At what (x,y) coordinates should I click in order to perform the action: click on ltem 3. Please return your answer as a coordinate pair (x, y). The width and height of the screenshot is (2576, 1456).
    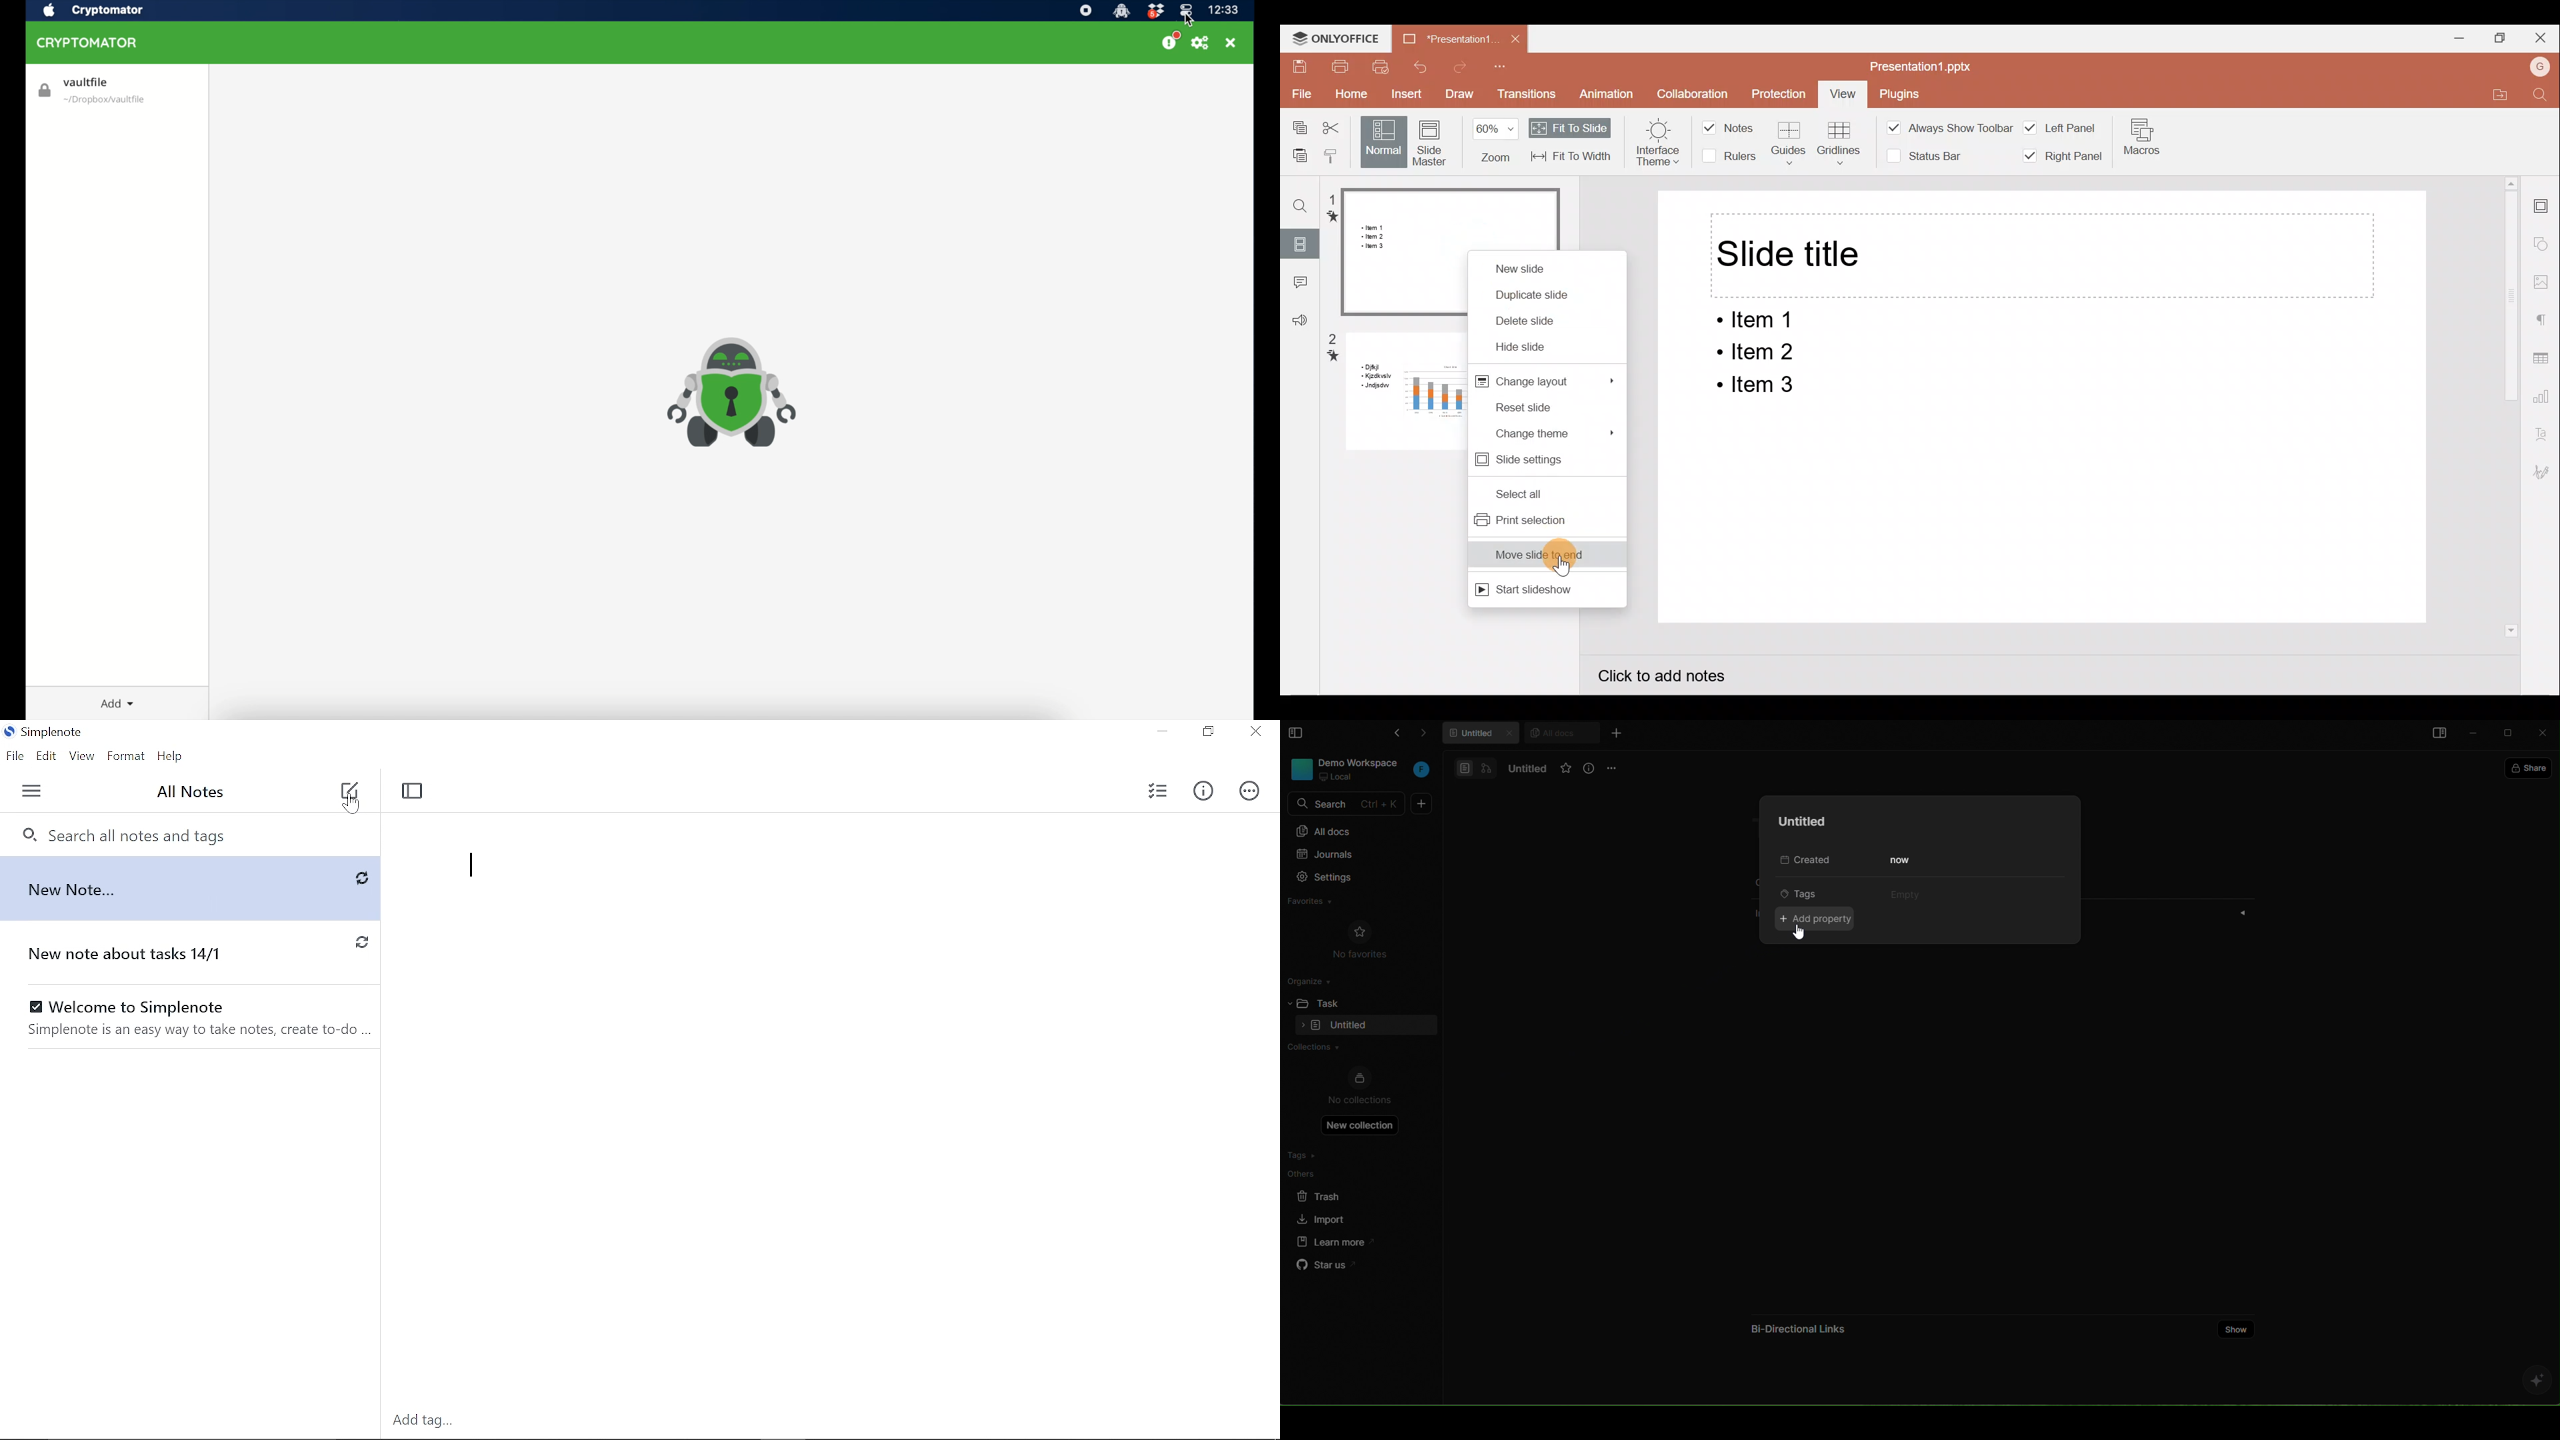
    Looking at the image, I should click on (1755, 386).